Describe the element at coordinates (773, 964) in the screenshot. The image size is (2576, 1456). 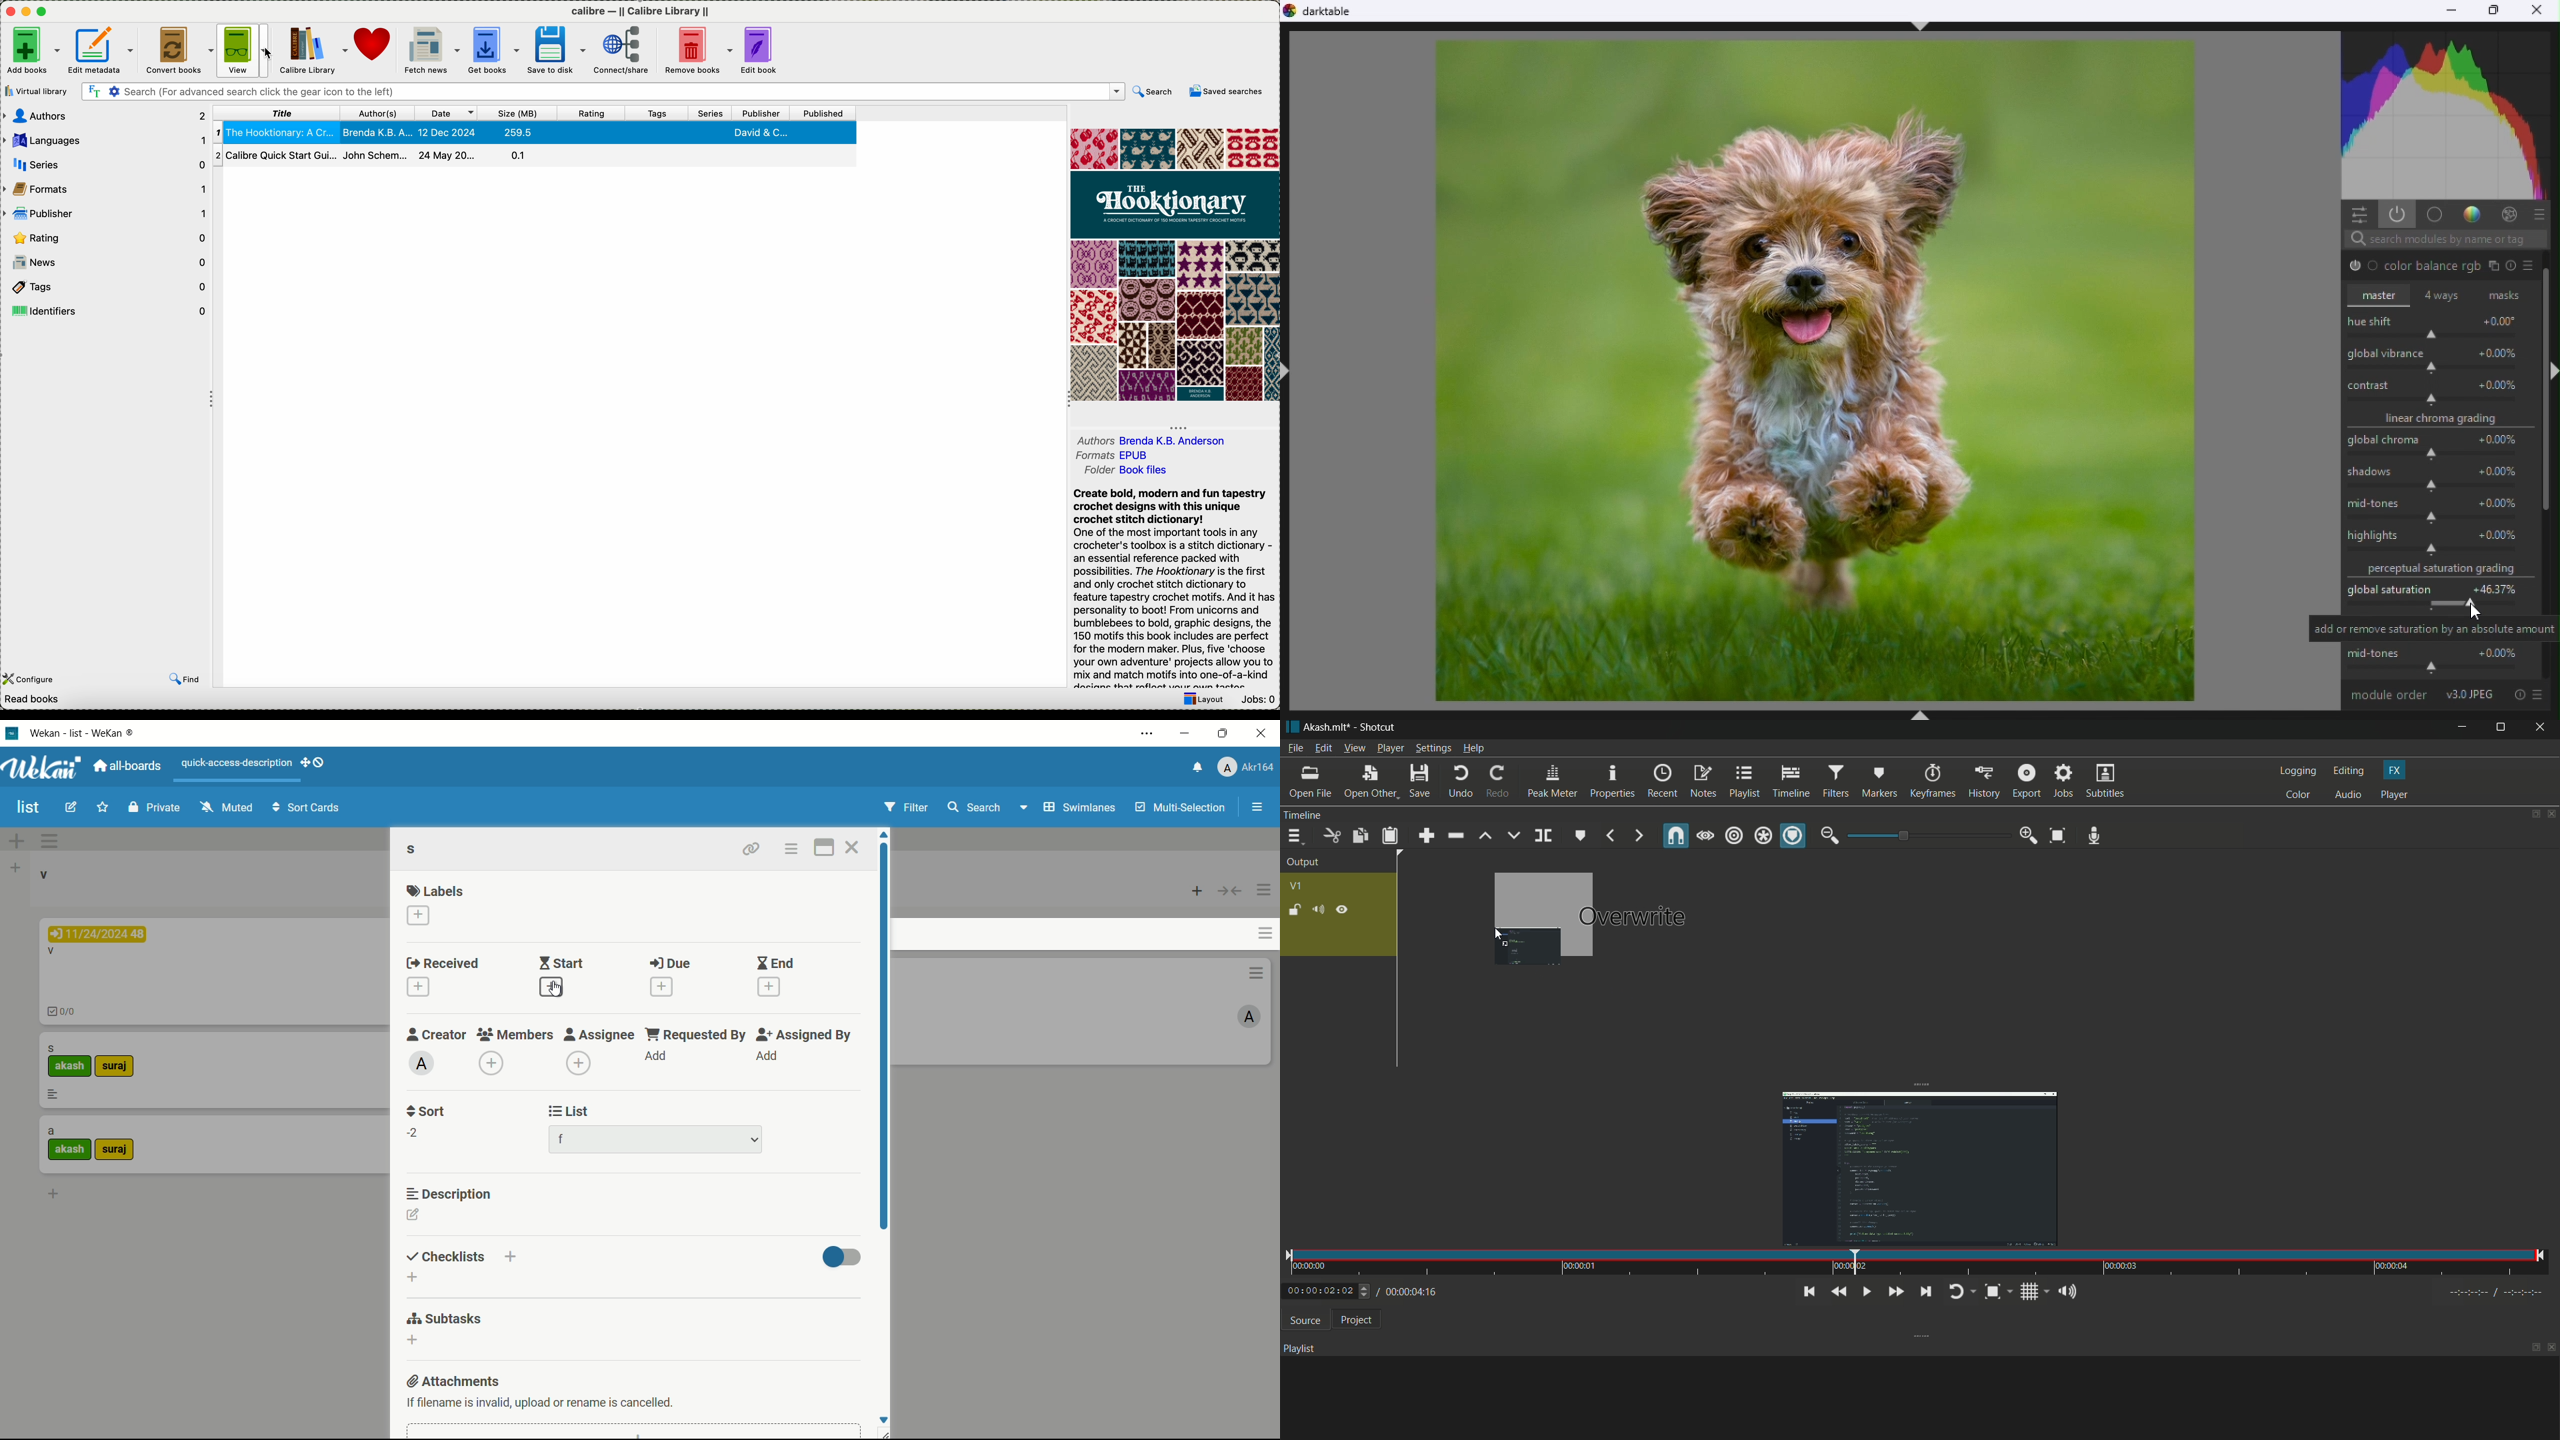
I see `end` at that location.